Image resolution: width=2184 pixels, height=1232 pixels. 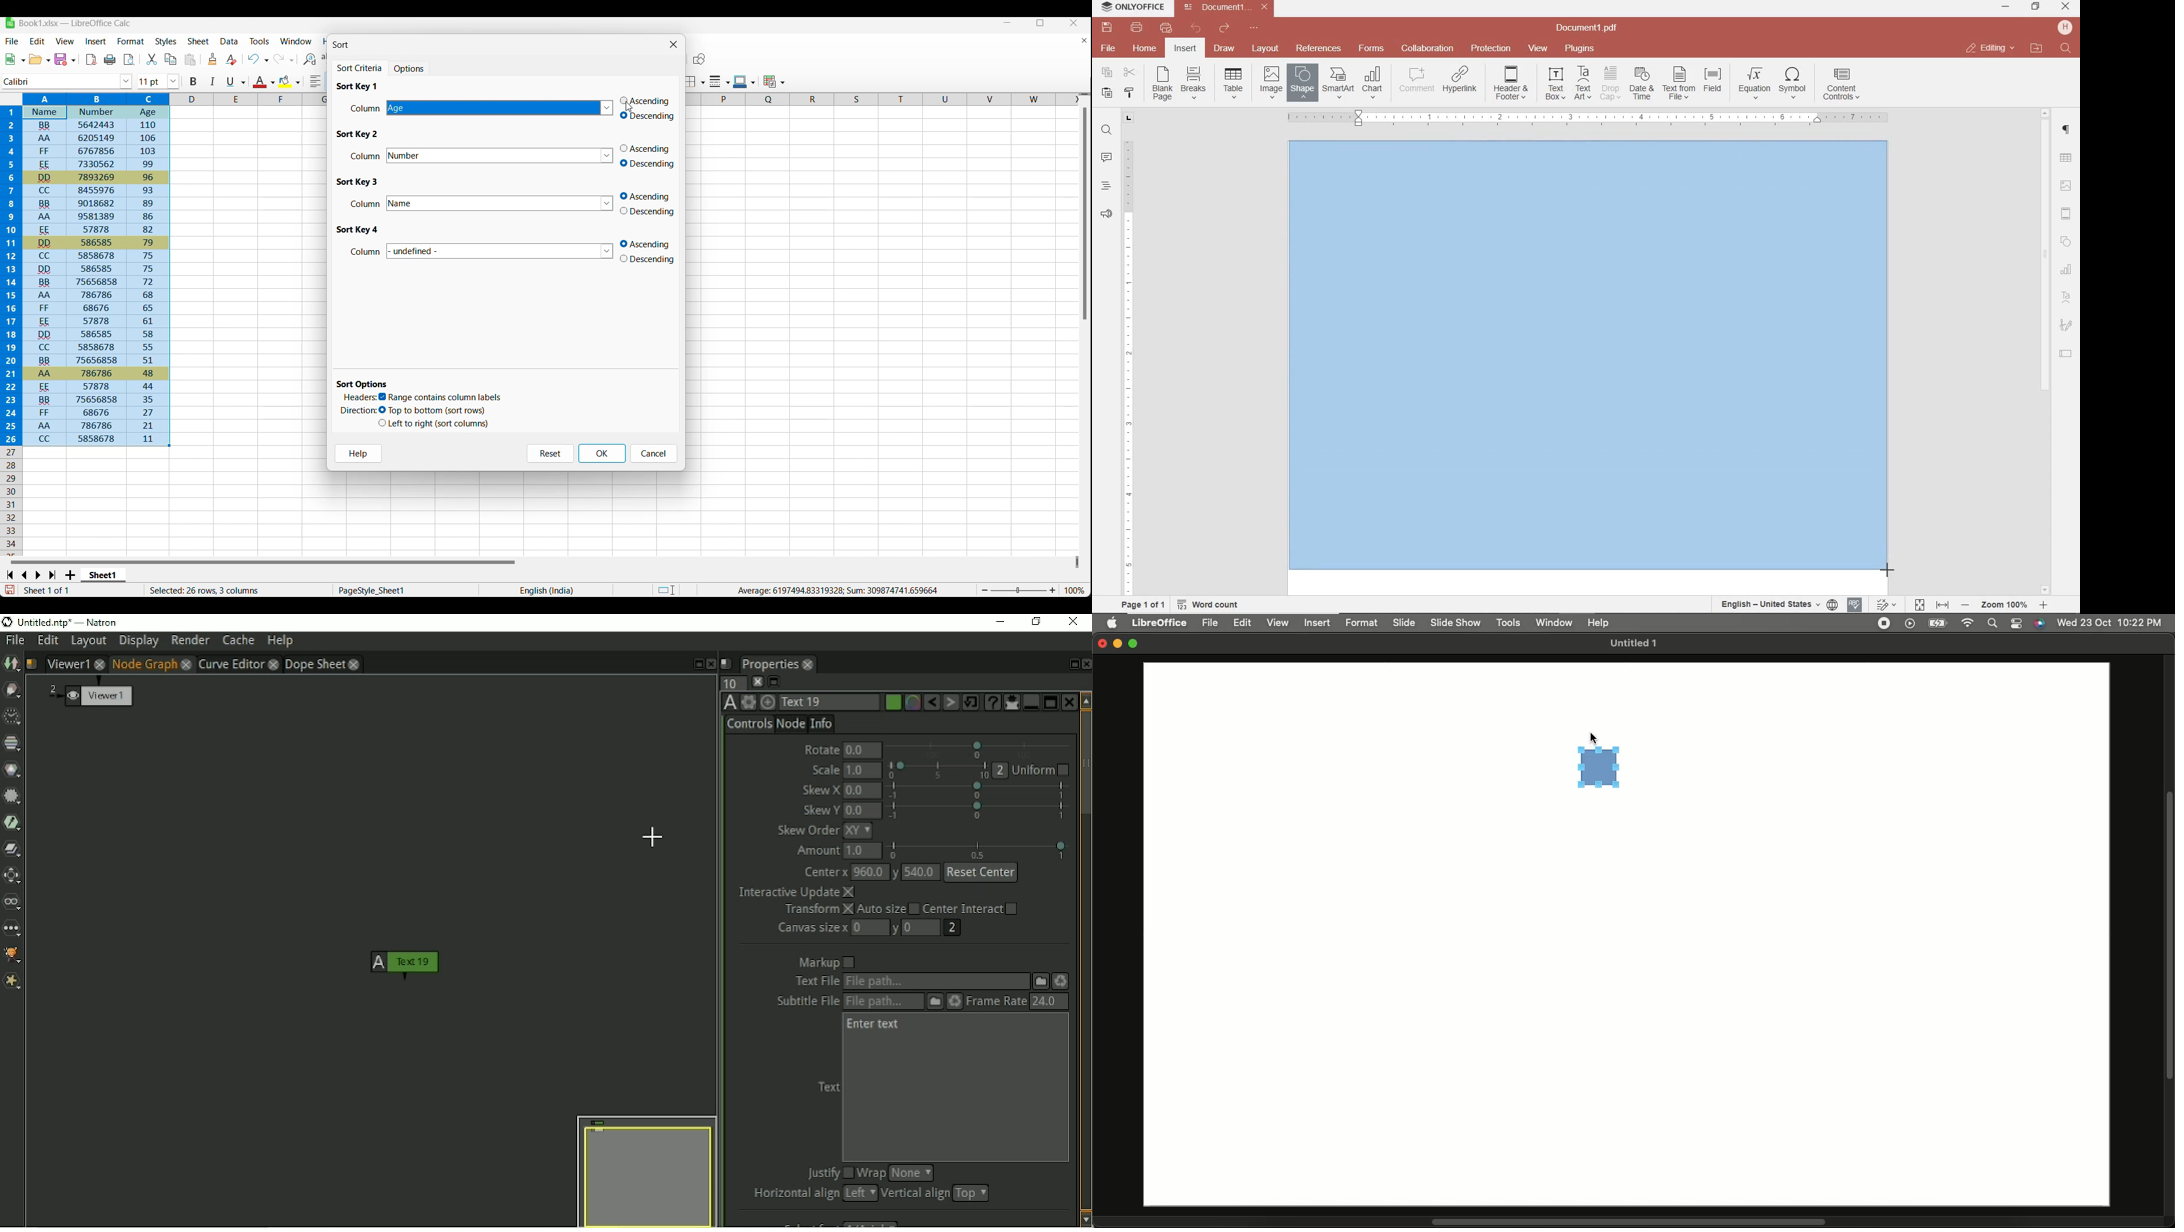 What do you see at coordinates (213, 81) in the screenshot?
I see `Italic` at bounding box center [213, 81].